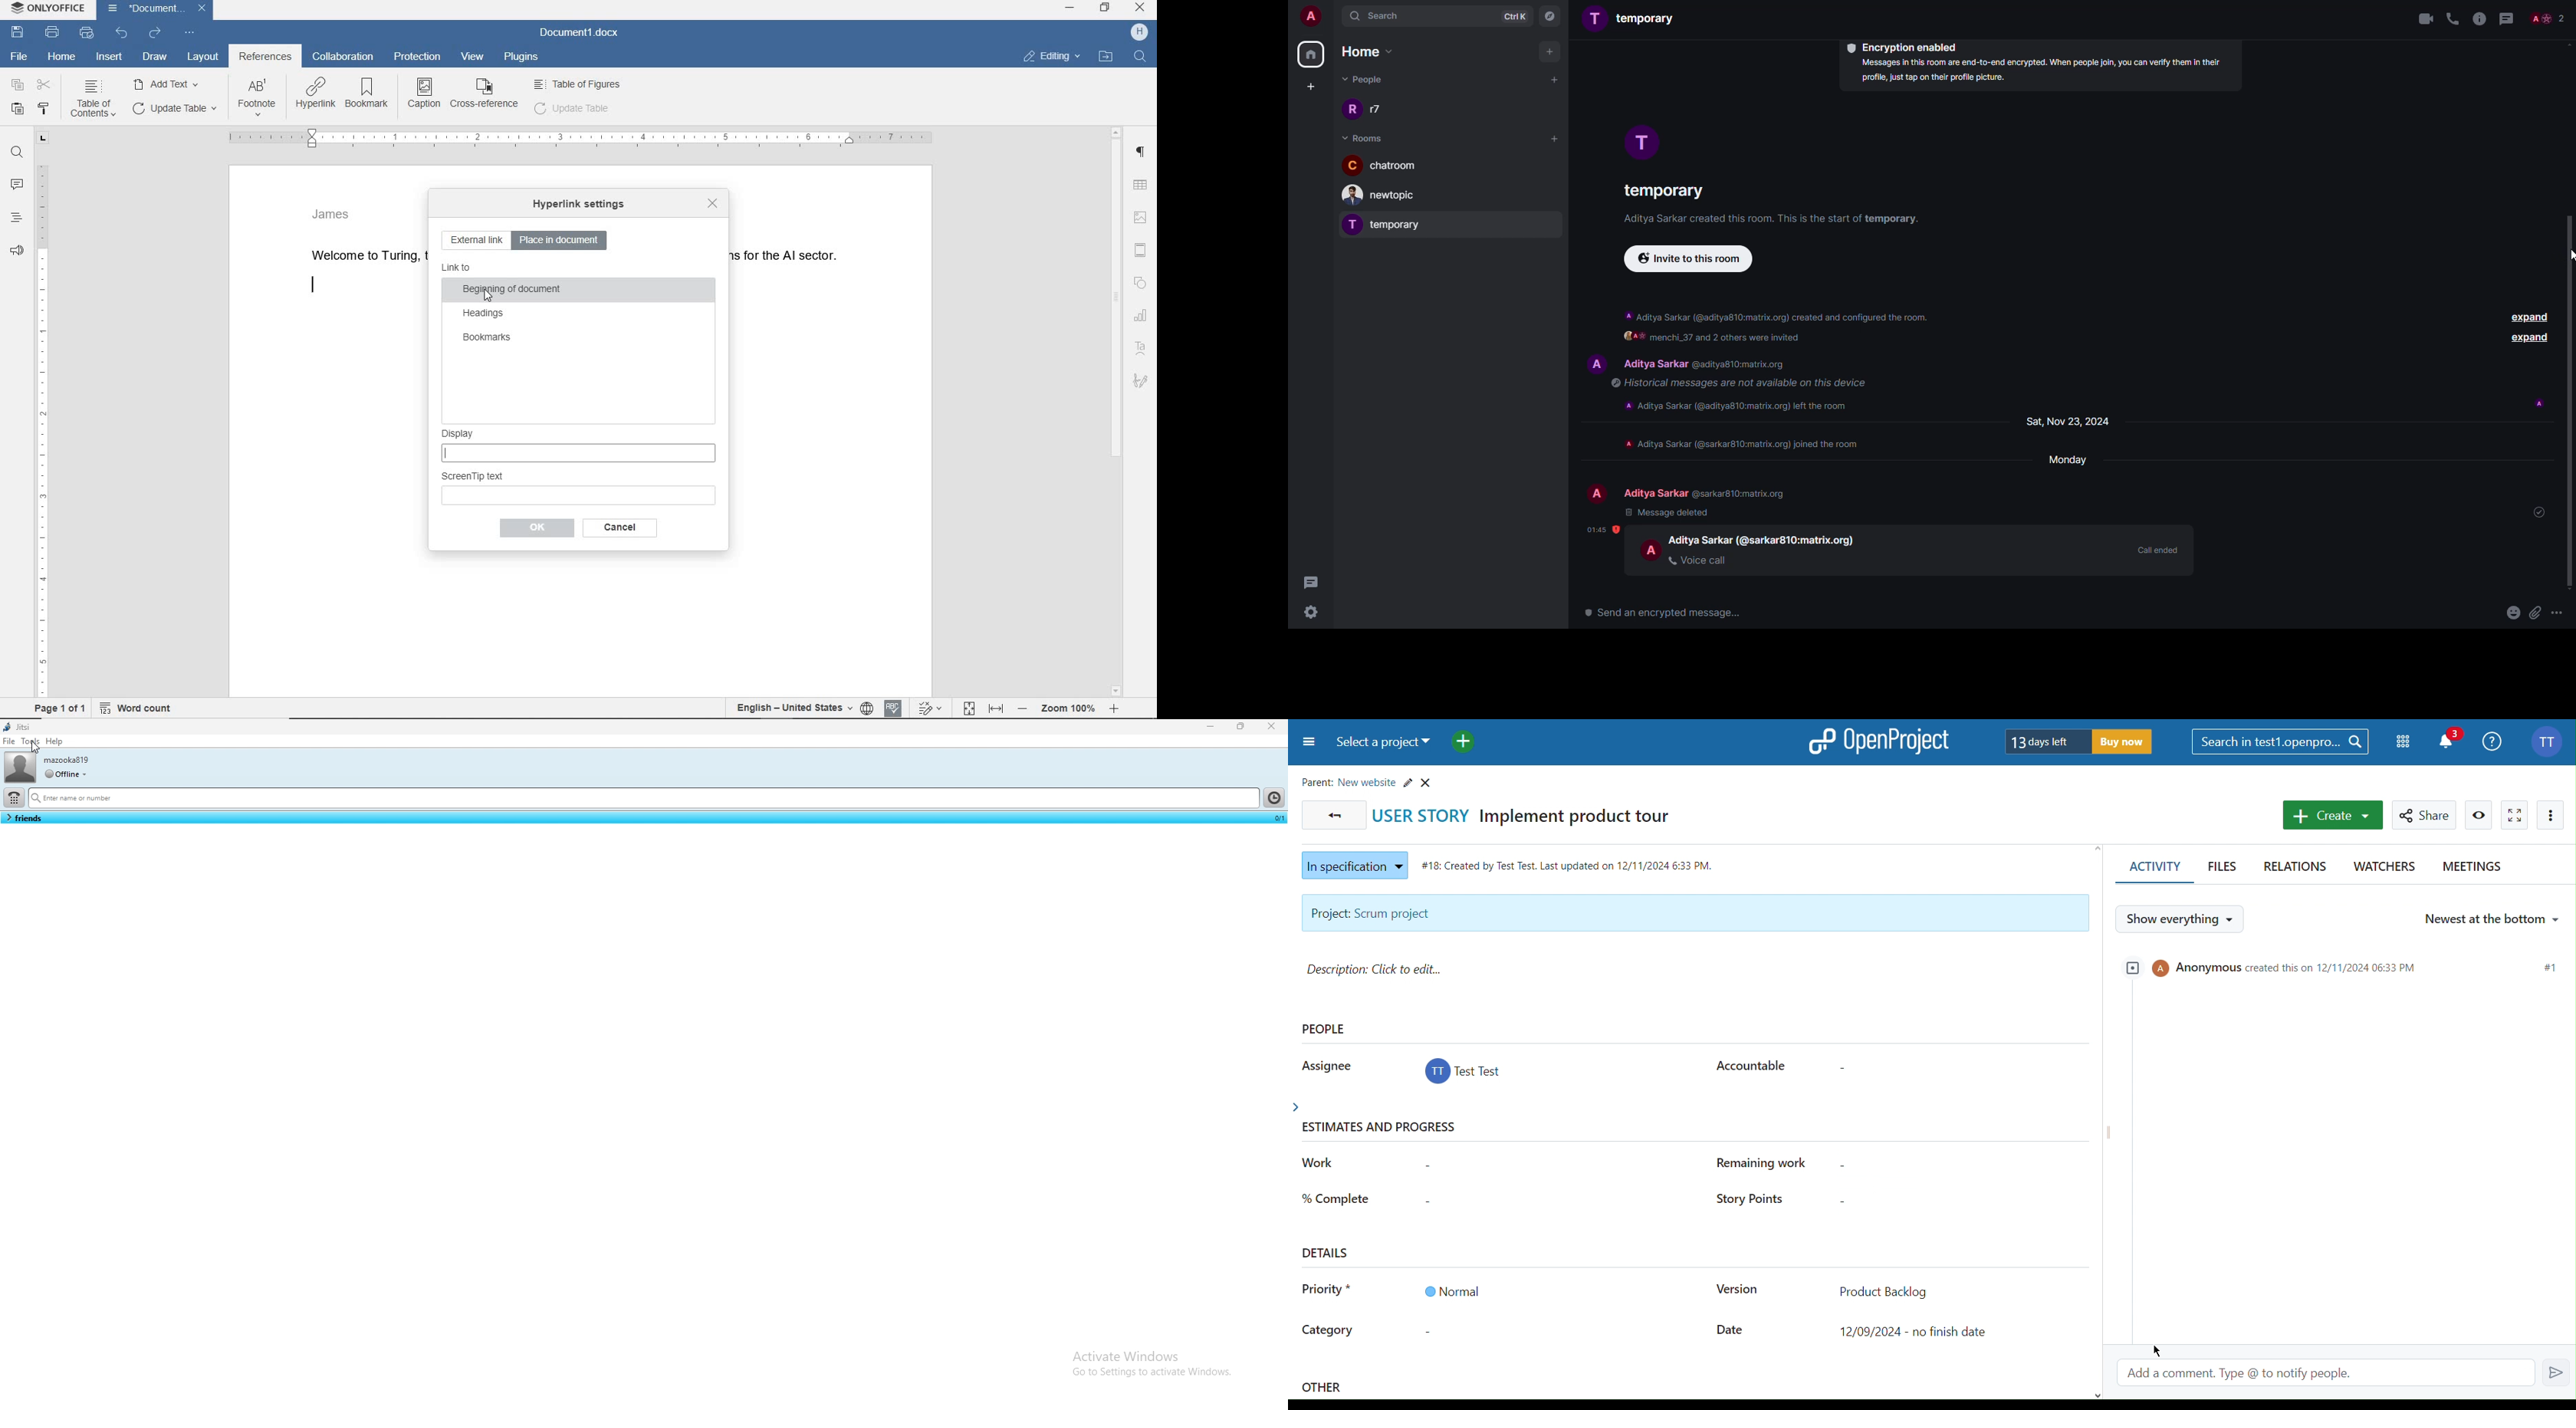  What do you see at coordinates (36, 748) in the screenshot?
I see `cursor` at bounding box center [36, 748].